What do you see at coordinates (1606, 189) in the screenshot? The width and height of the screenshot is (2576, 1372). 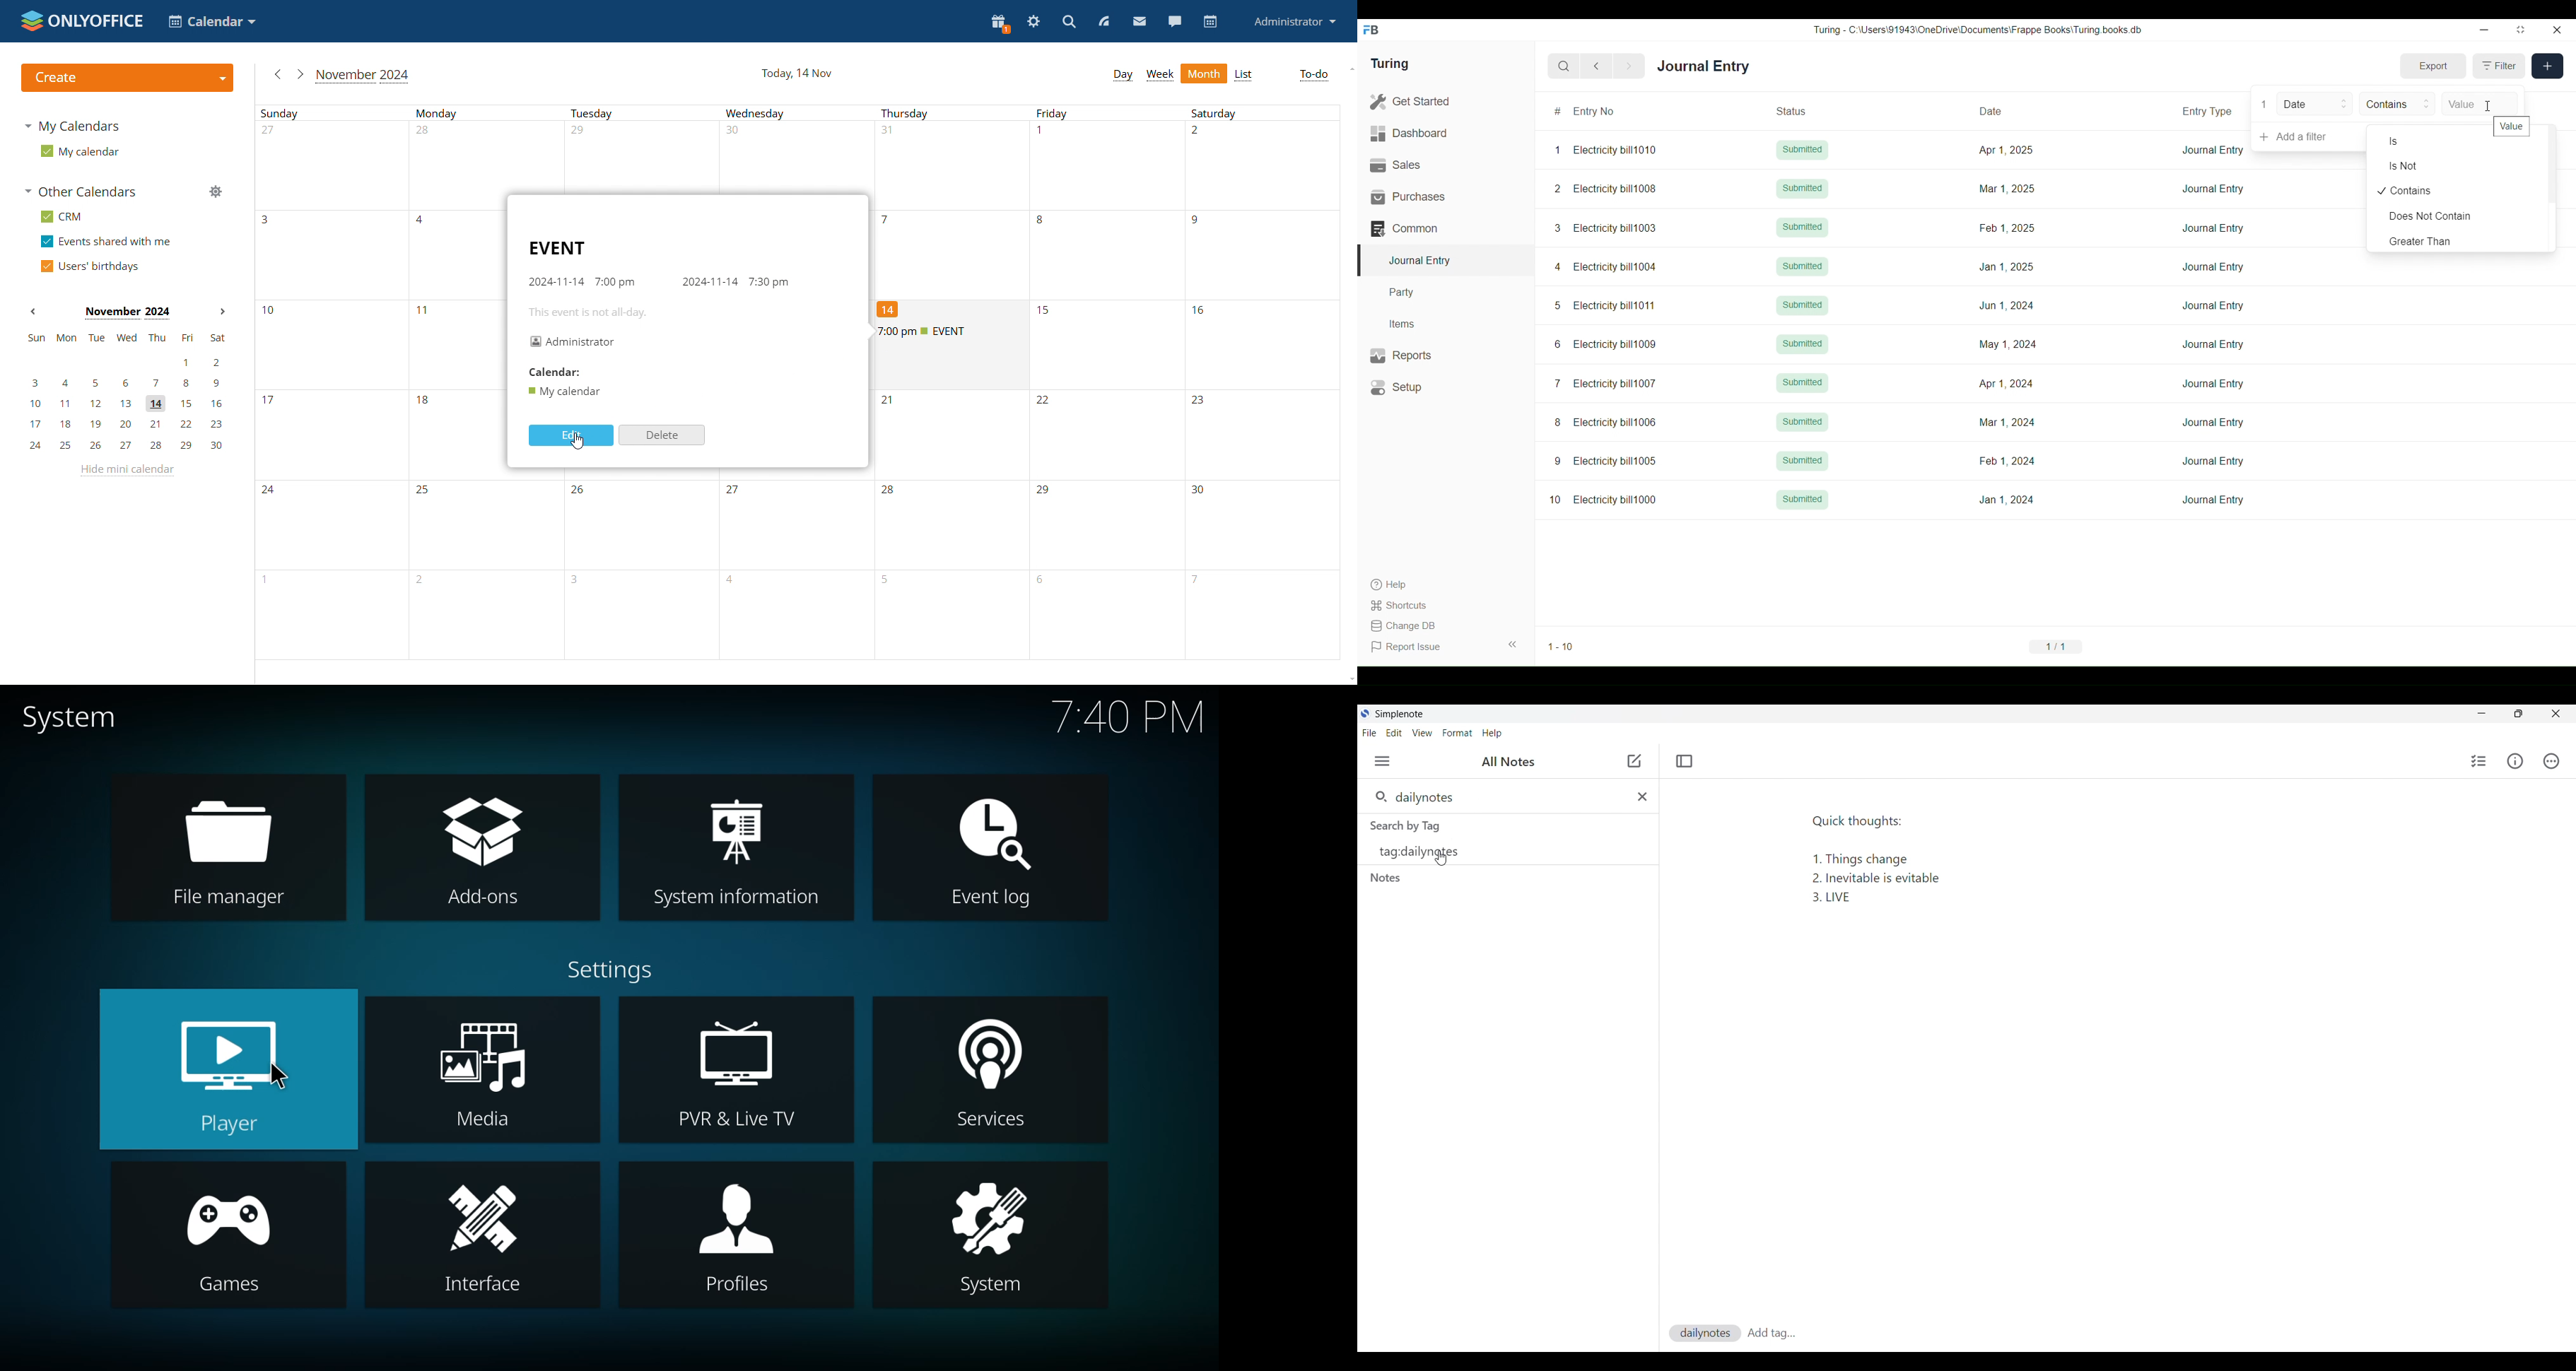 I see `2 Electricity bill1008` at bounding box center [1606, 189].